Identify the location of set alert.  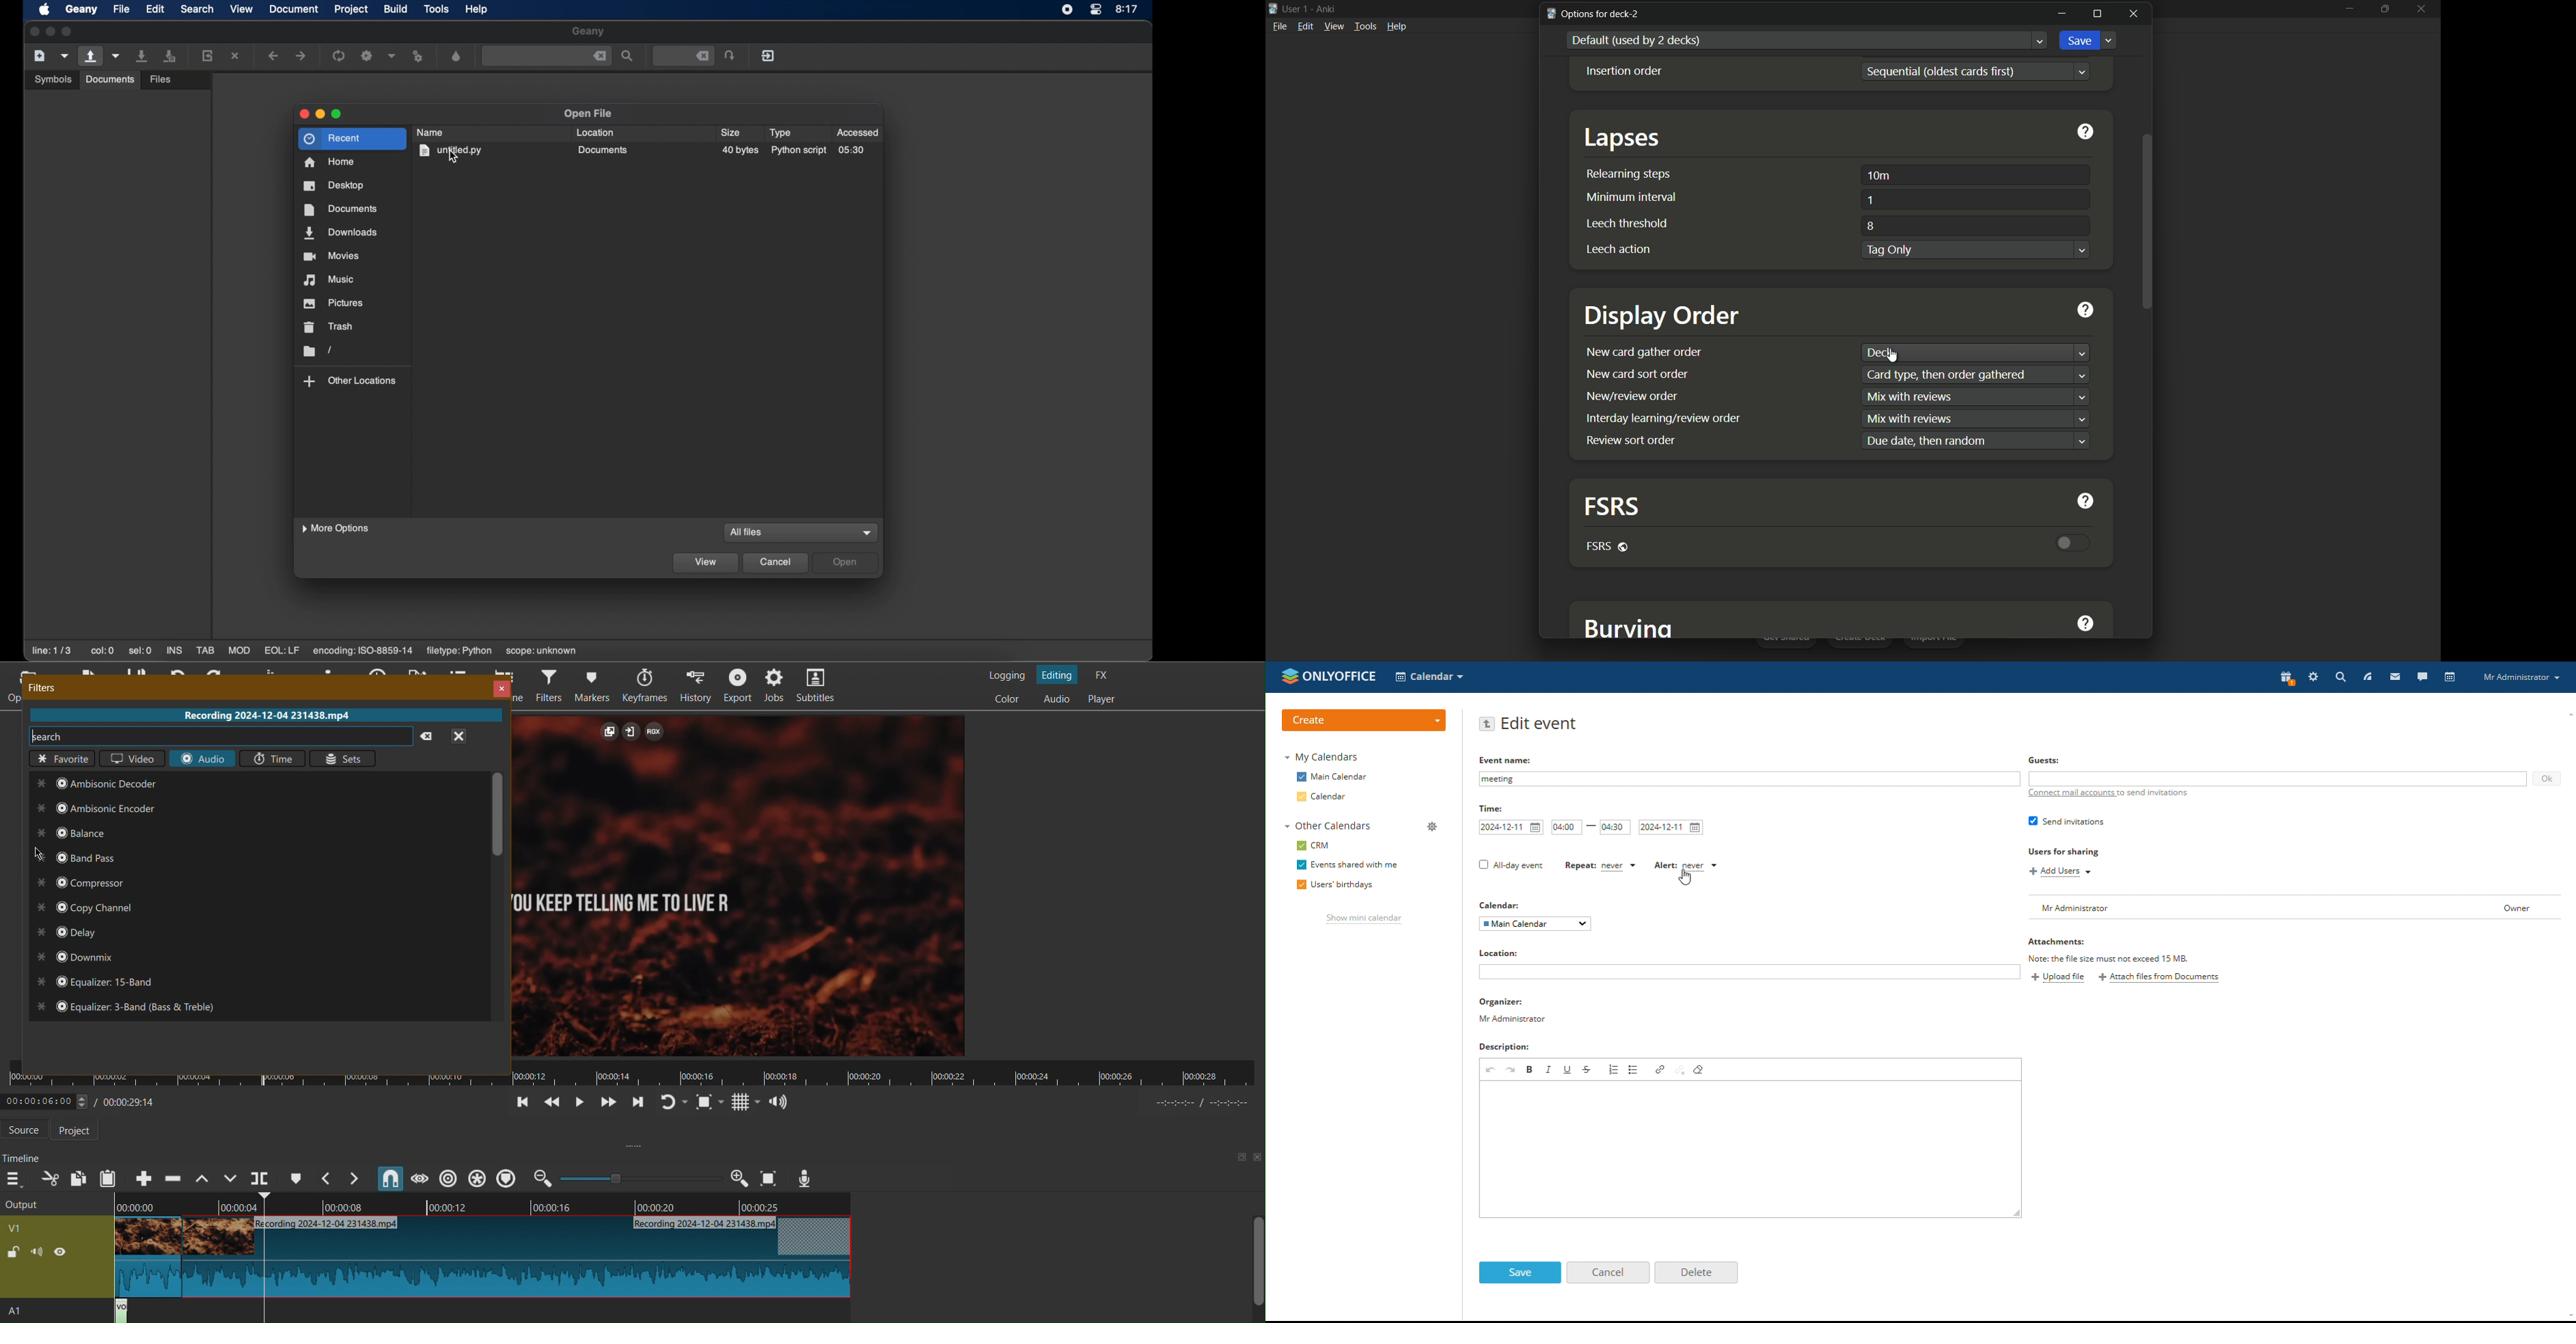
(1687, 866).